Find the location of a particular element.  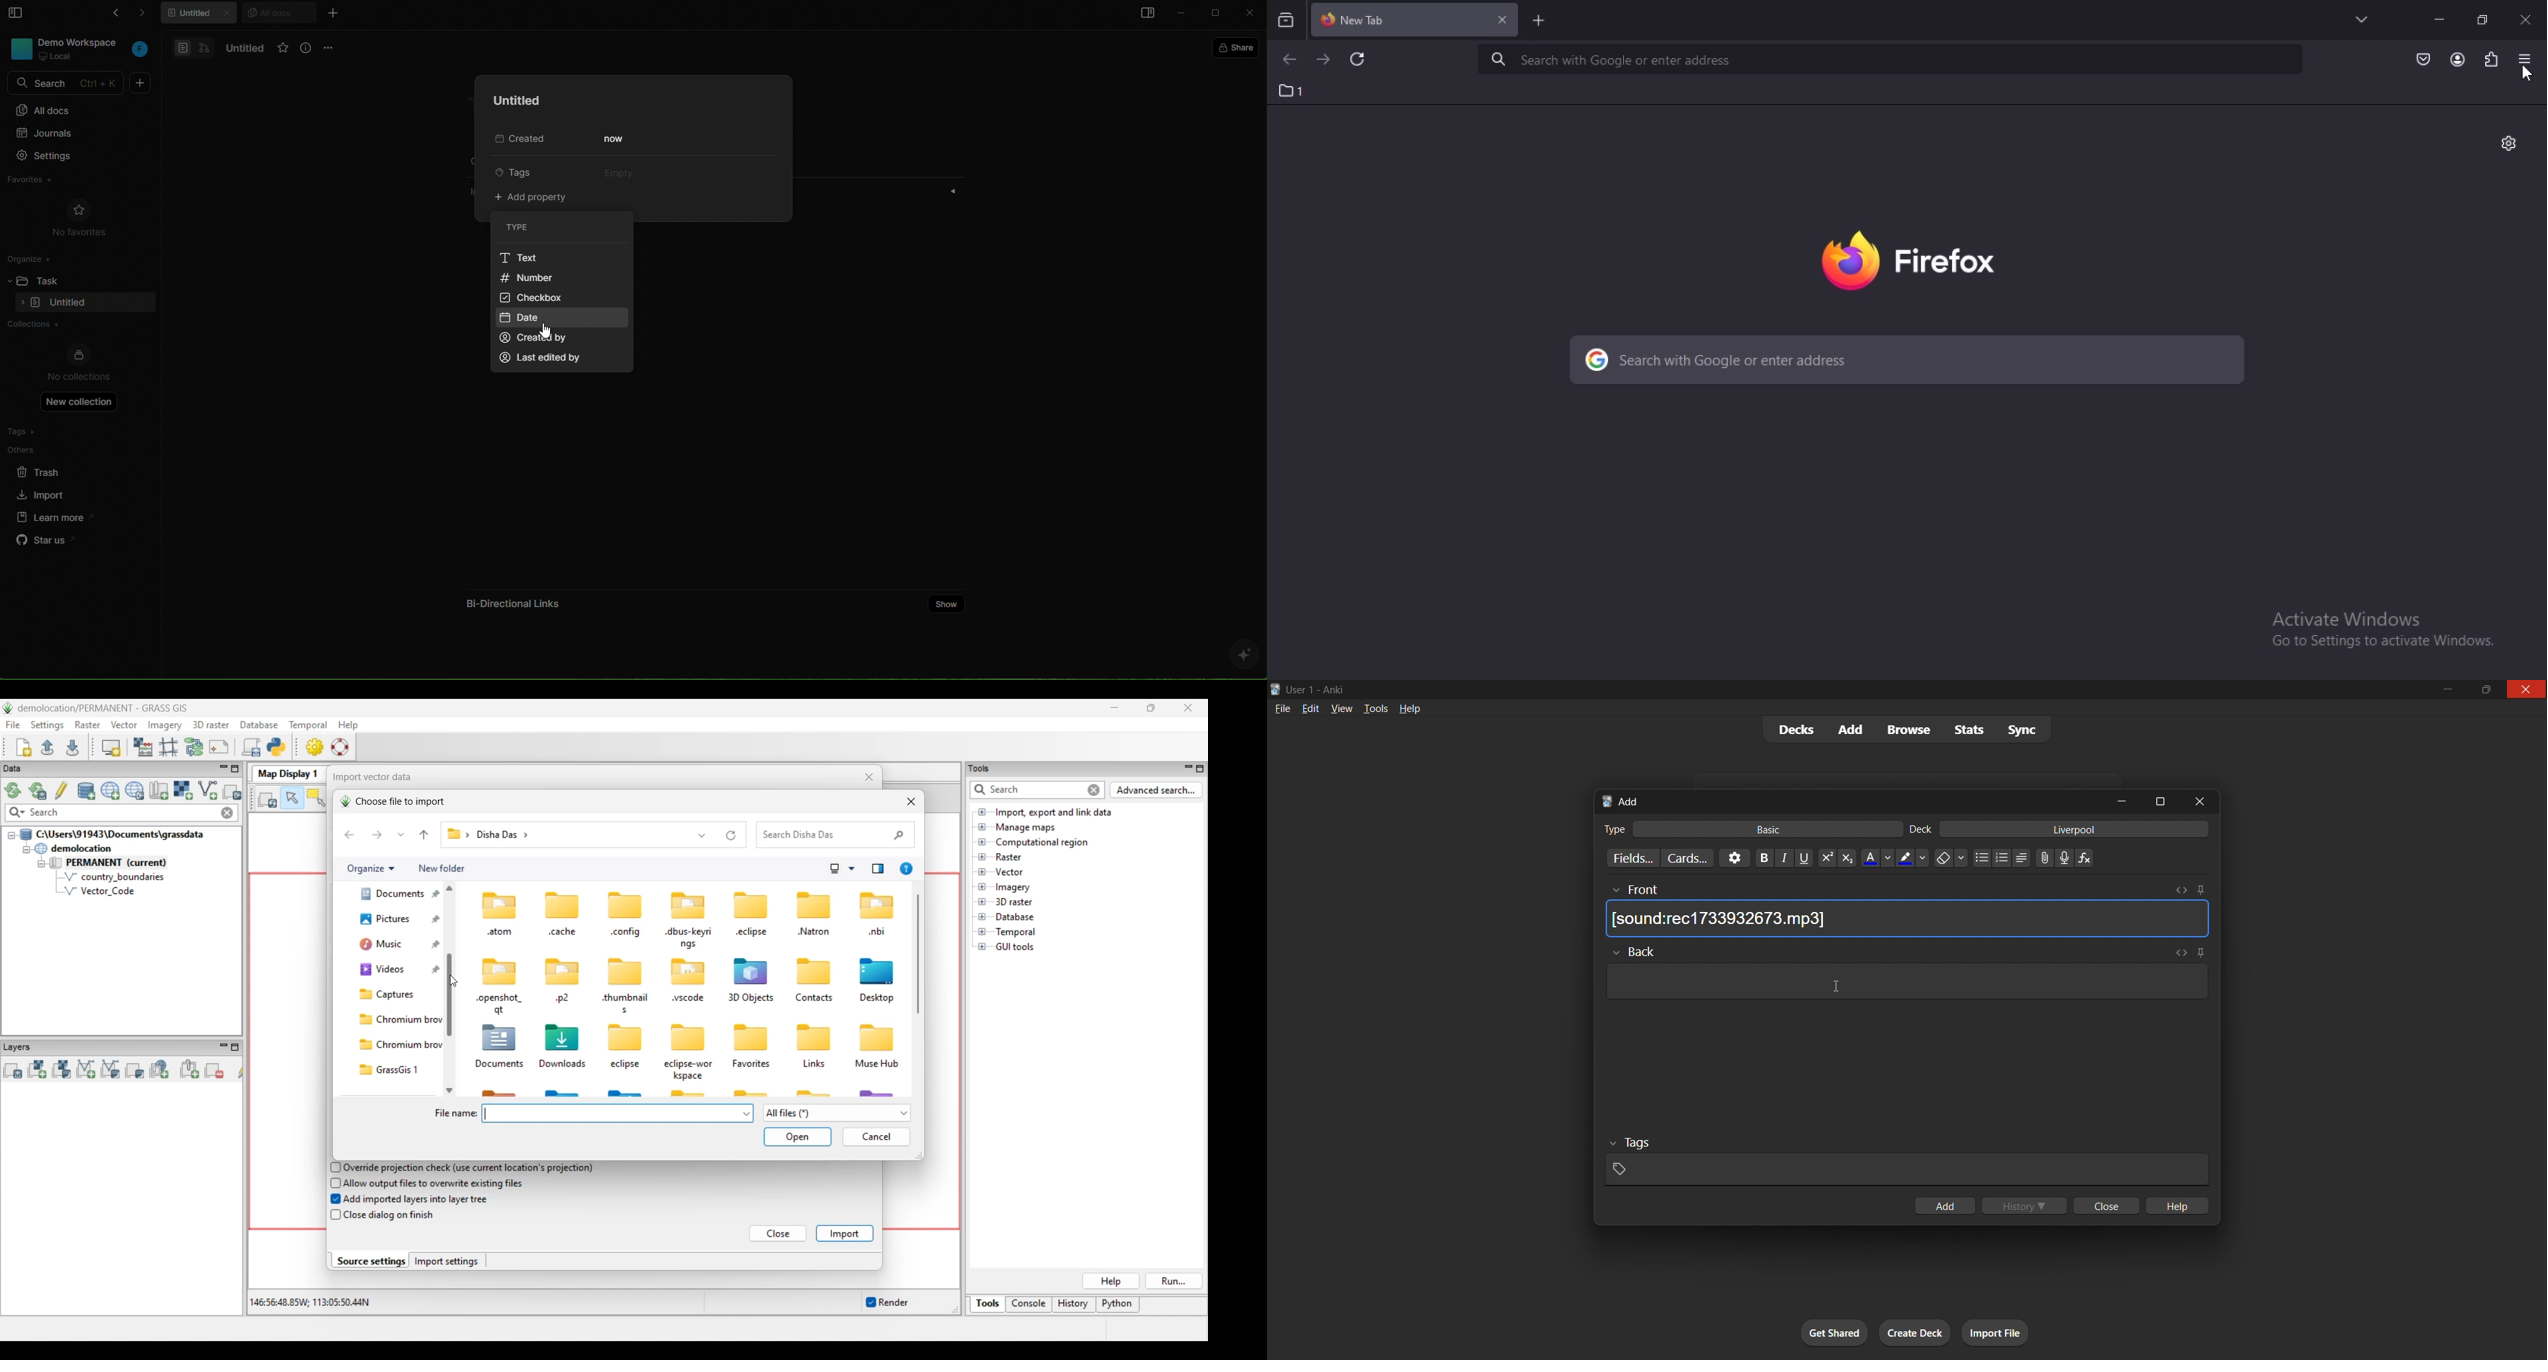

ordered list is located at coordinates (2002, 859).